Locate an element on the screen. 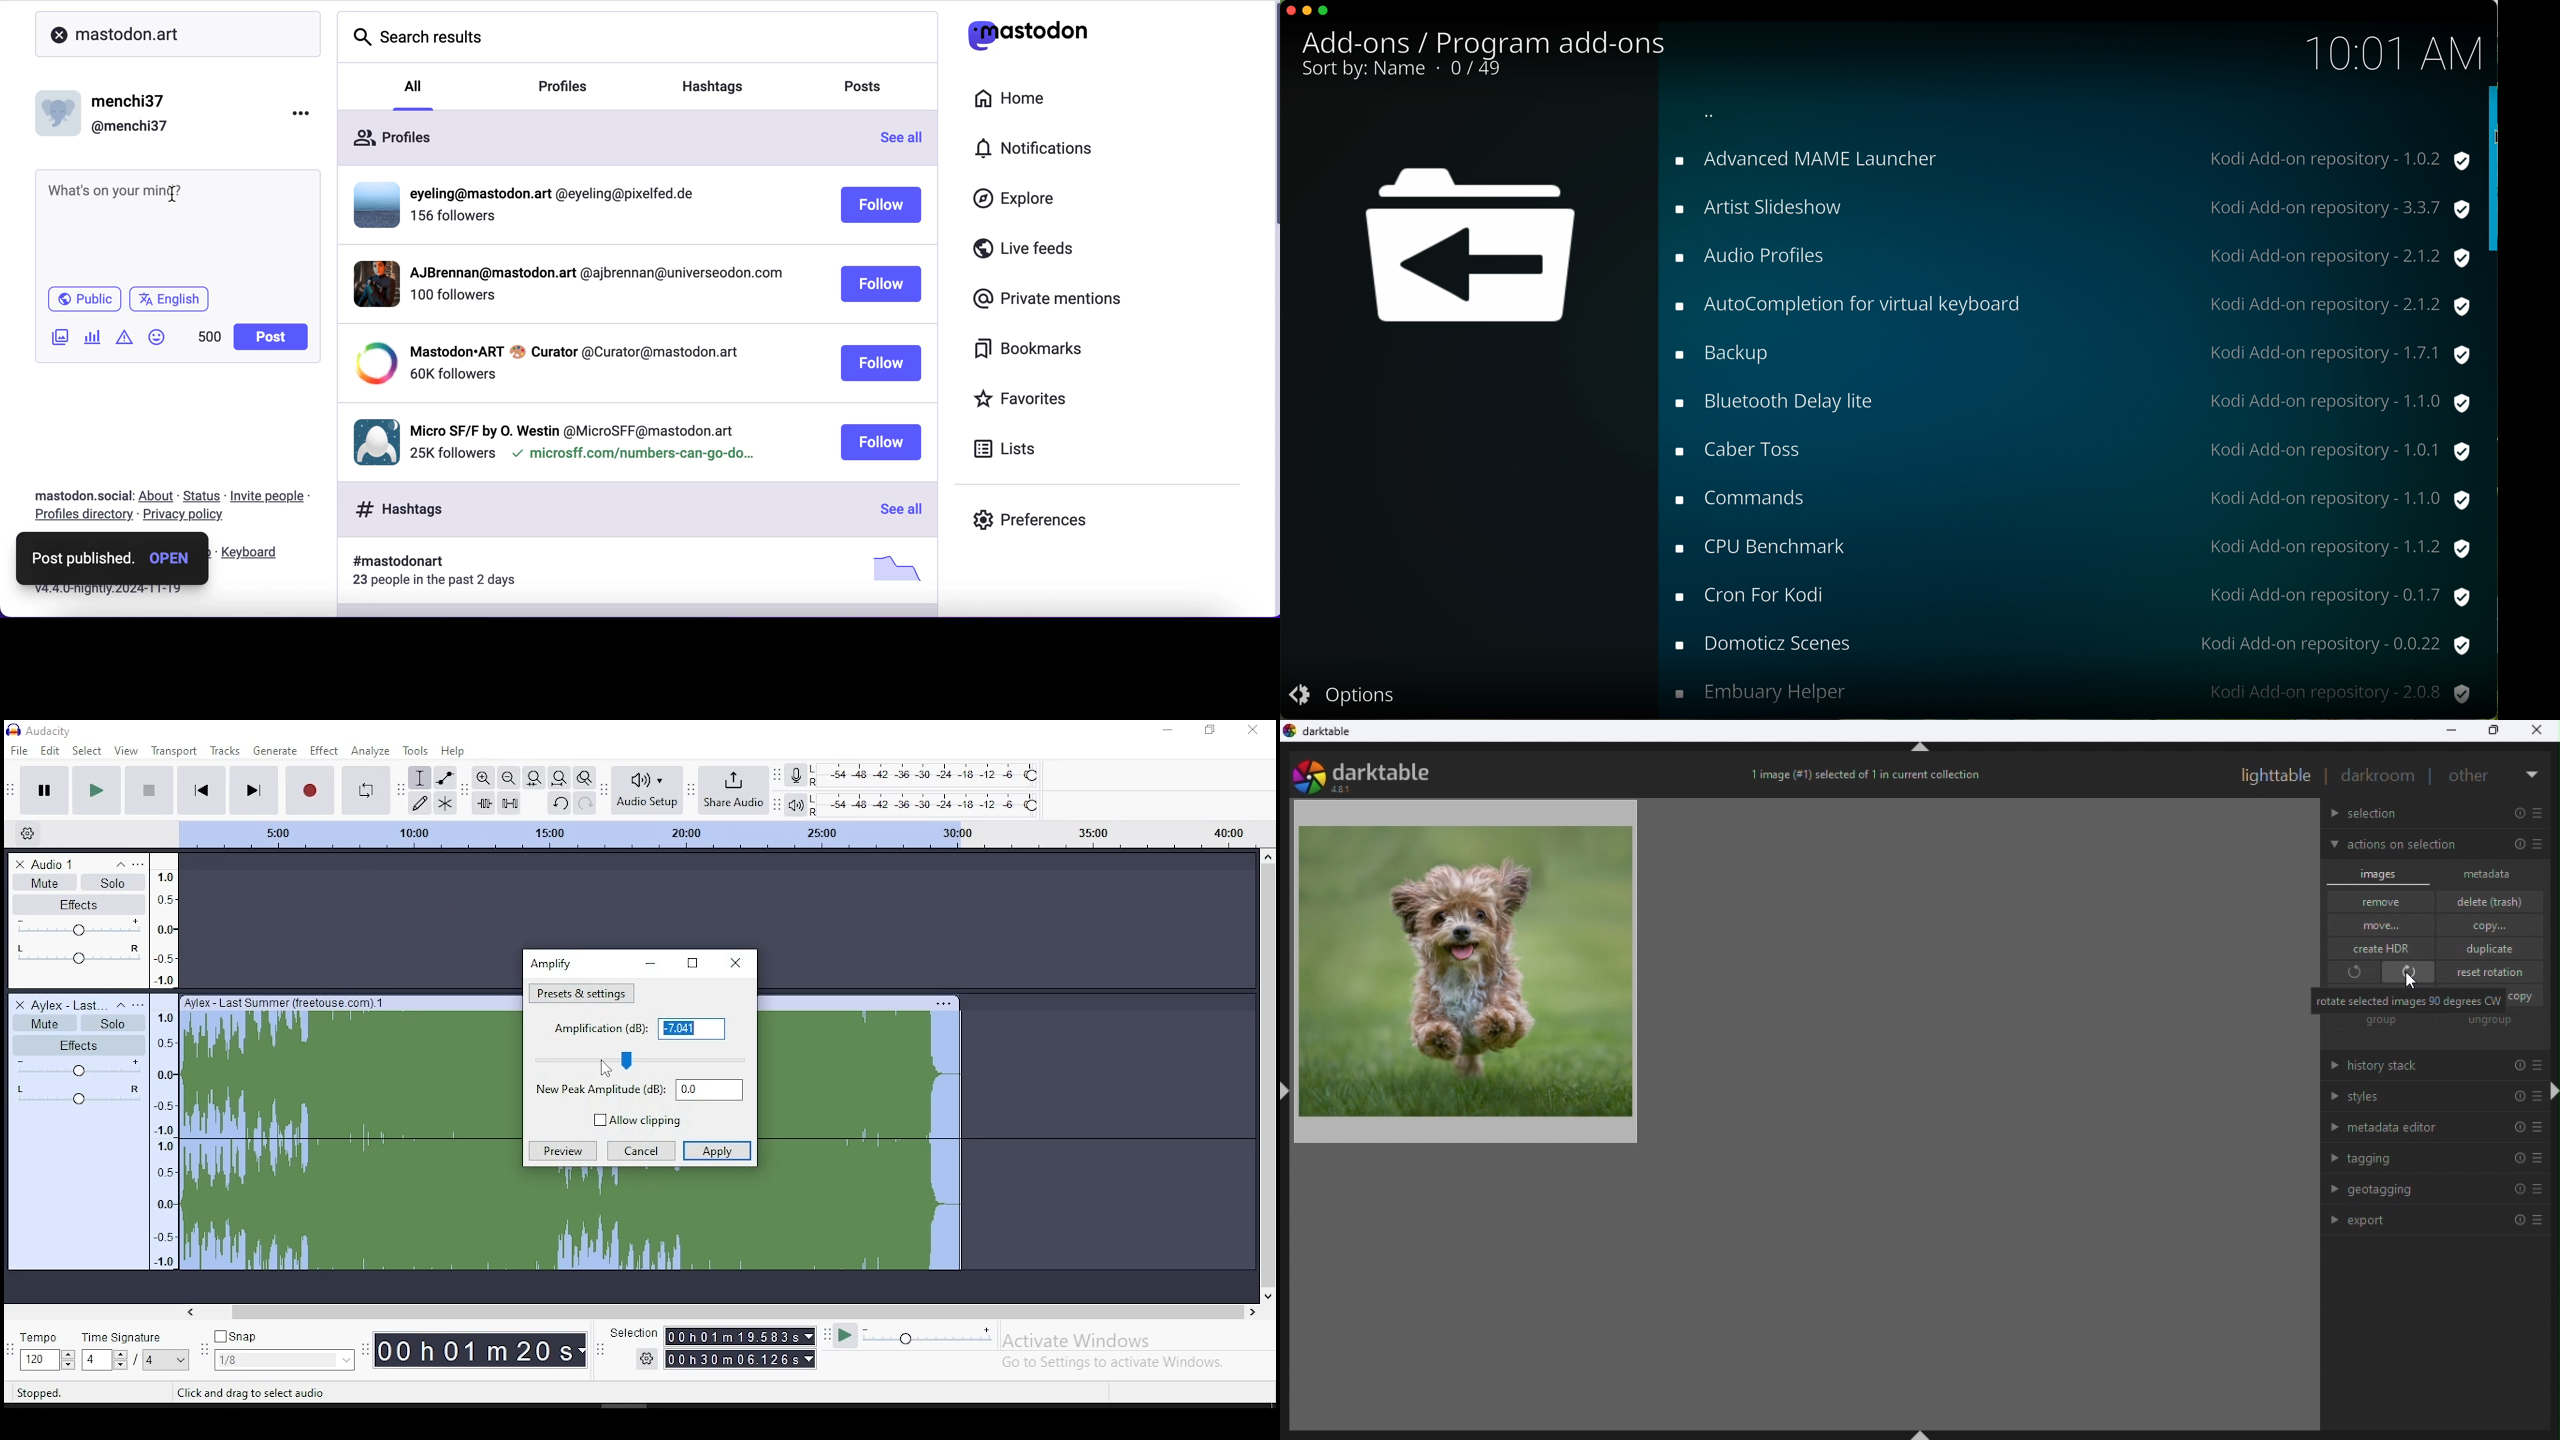 The width and height of the screenshot is (2576, 1456). copy is located at coordinates (2492, 925).